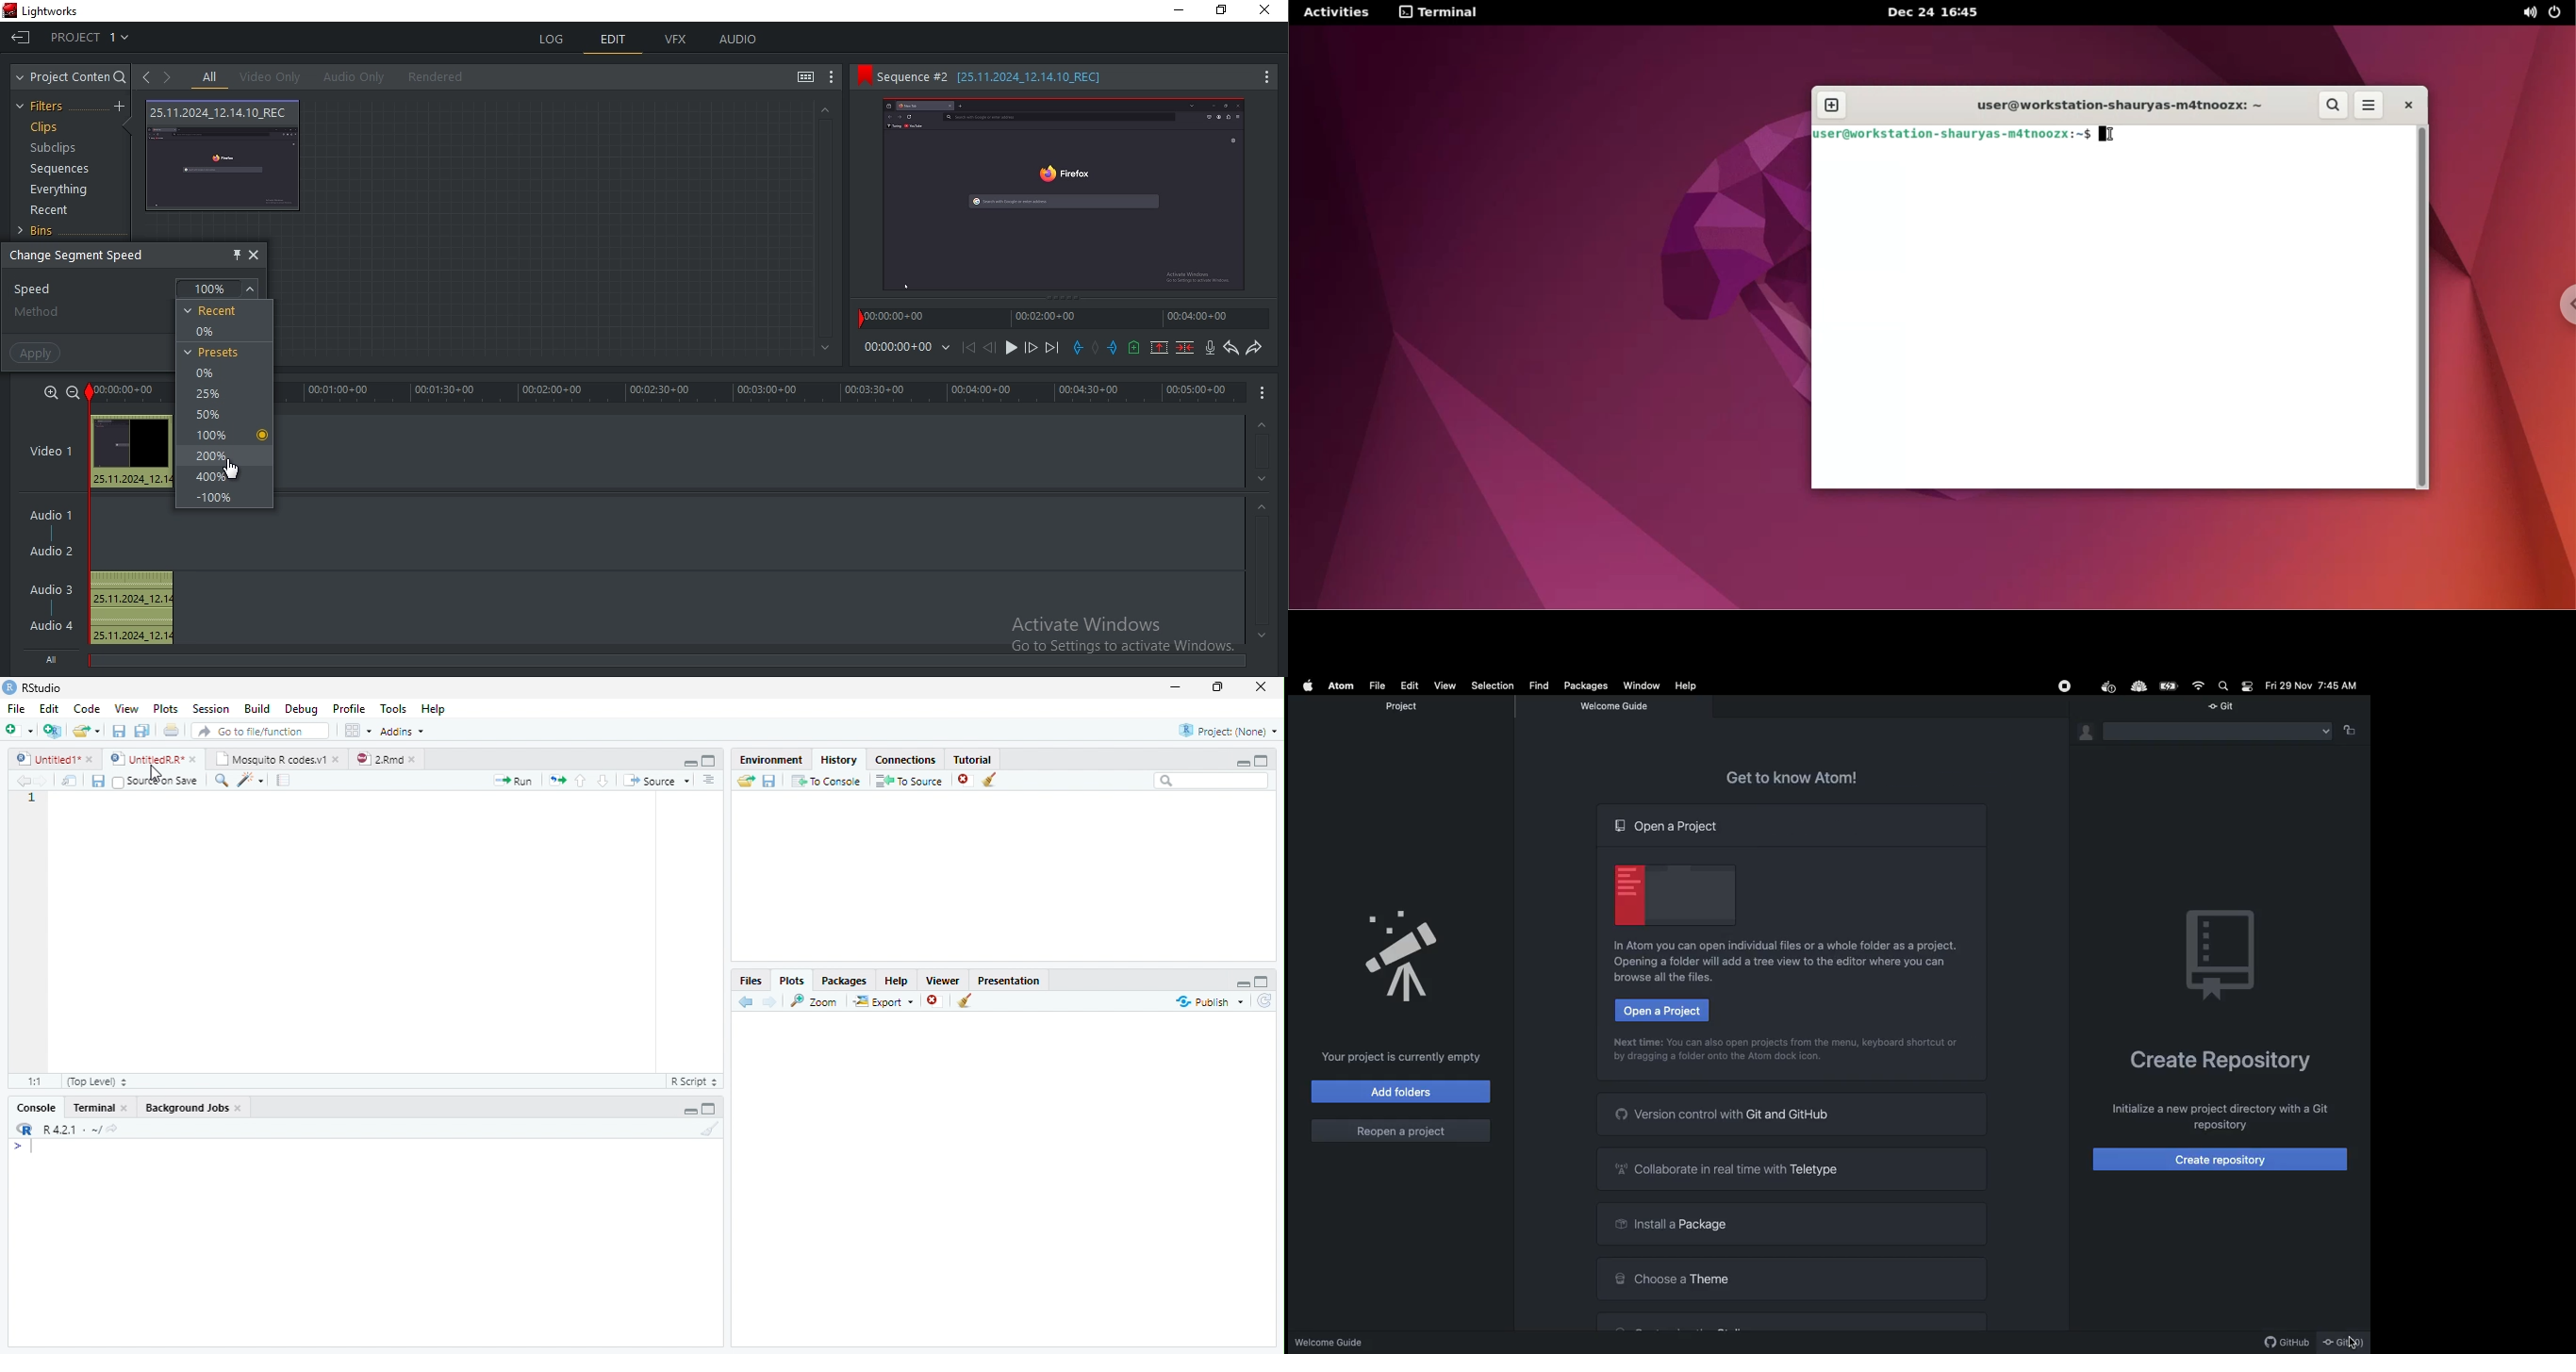 The width and height of the screenshot is (2576, 1372). I want to click on Go to next section of code, so click(604, 780).